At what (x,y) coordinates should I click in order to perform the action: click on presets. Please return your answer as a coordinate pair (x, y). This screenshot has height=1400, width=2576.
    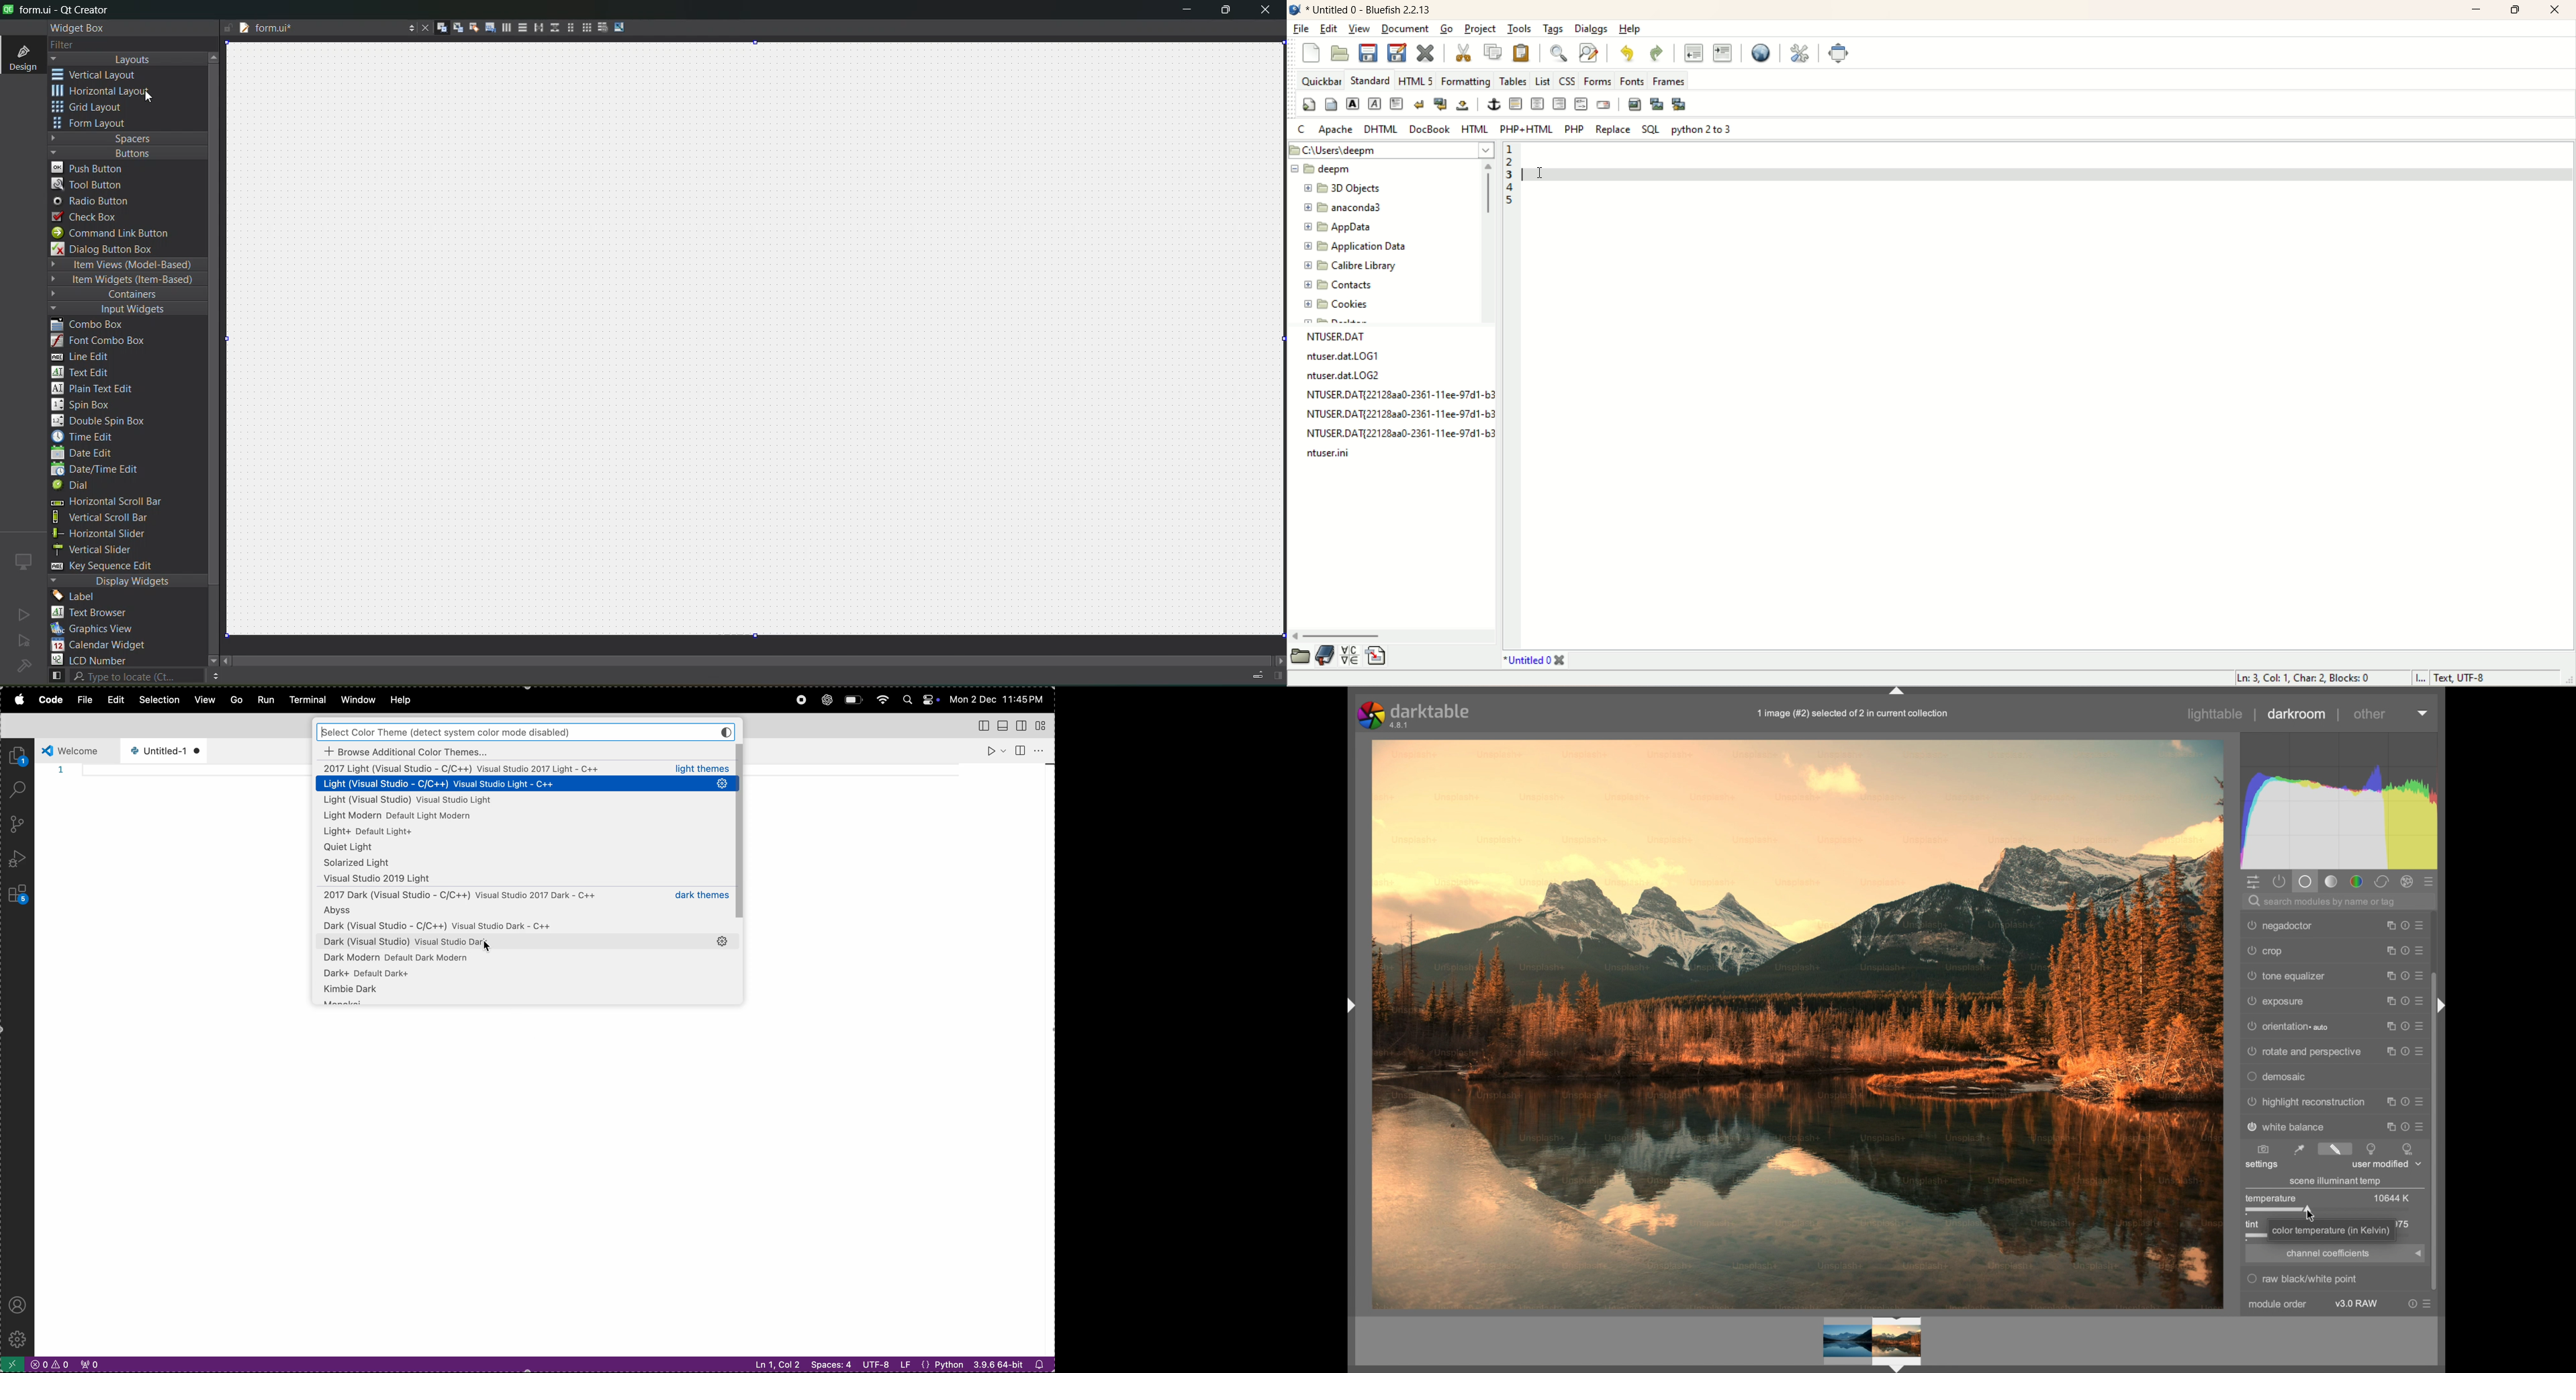
    Looking at the image, I should click on (2423, 1023).